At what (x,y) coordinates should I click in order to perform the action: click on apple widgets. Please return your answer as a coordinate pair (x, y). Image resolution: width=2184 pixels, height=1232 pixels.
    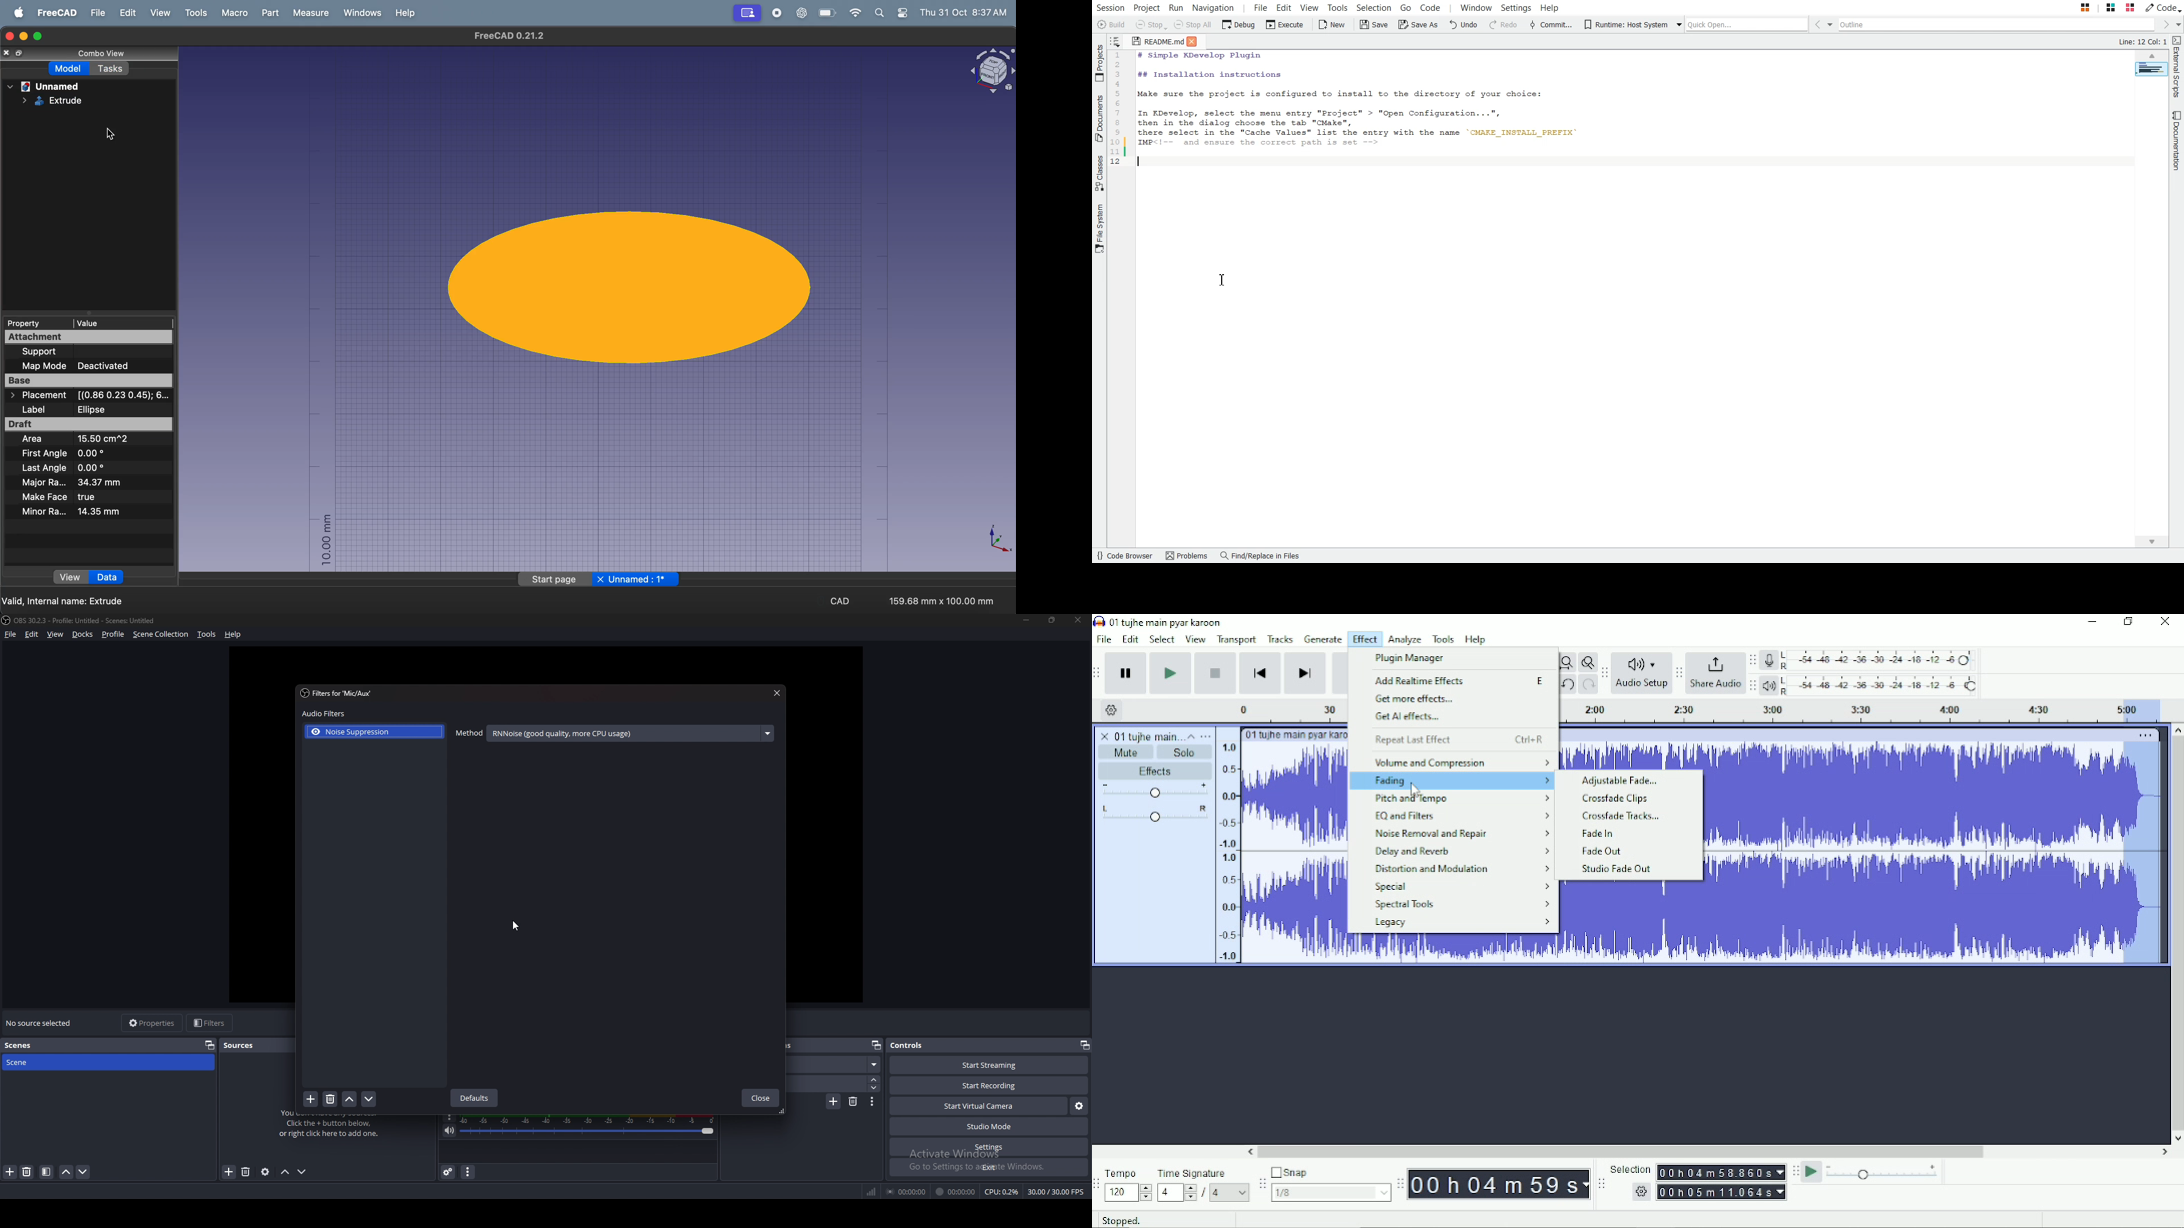
    Looking at the image, I should click on (891, 14).